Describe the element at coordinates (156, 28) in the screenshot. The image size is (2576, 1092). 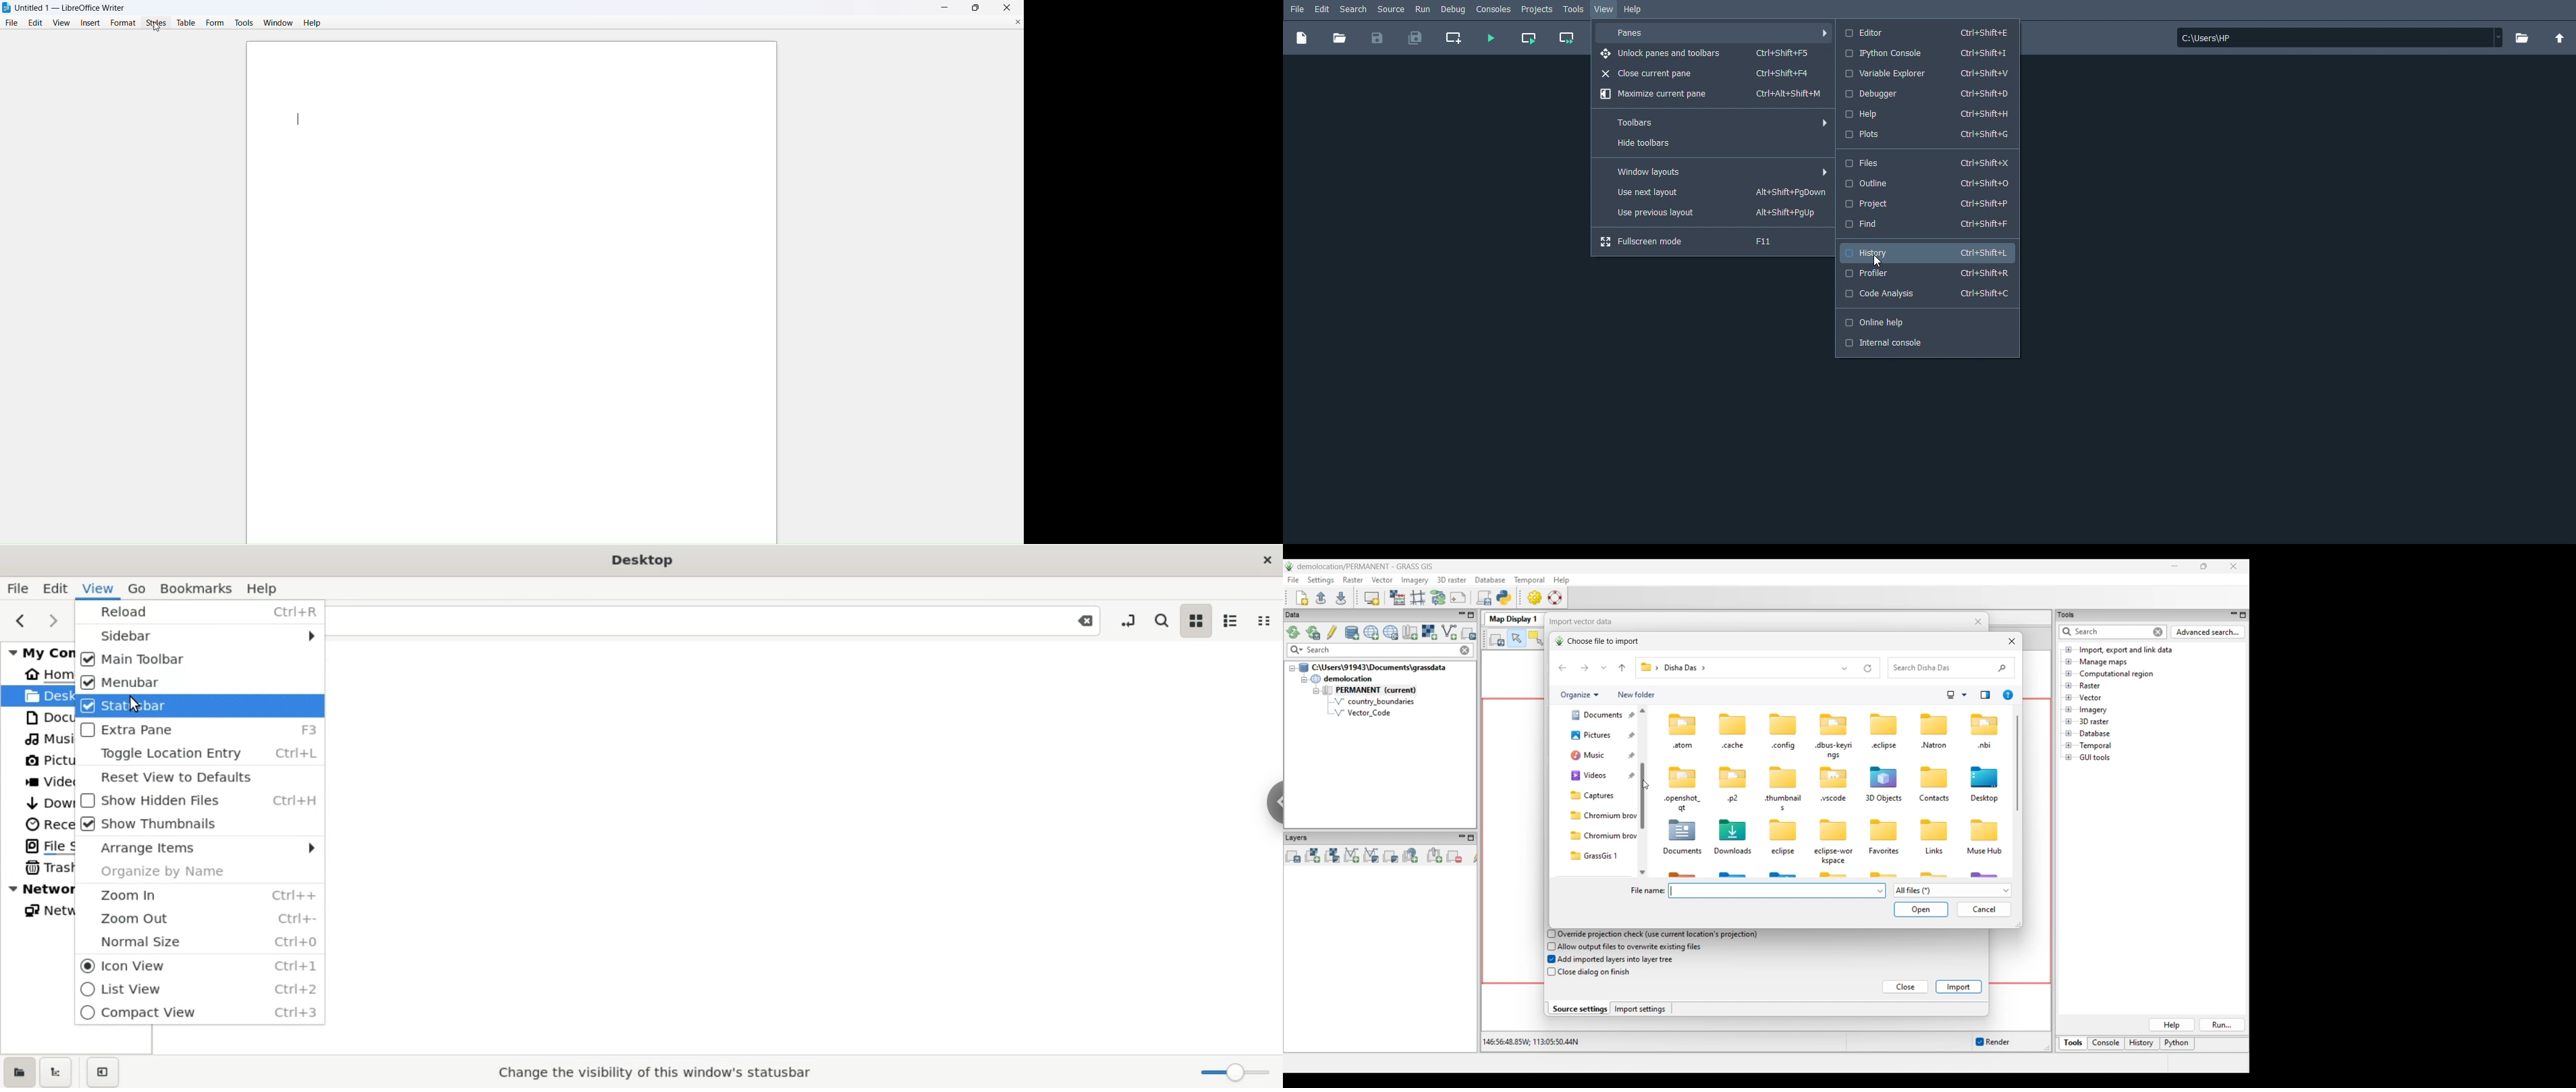
I see `cursor` at that location.